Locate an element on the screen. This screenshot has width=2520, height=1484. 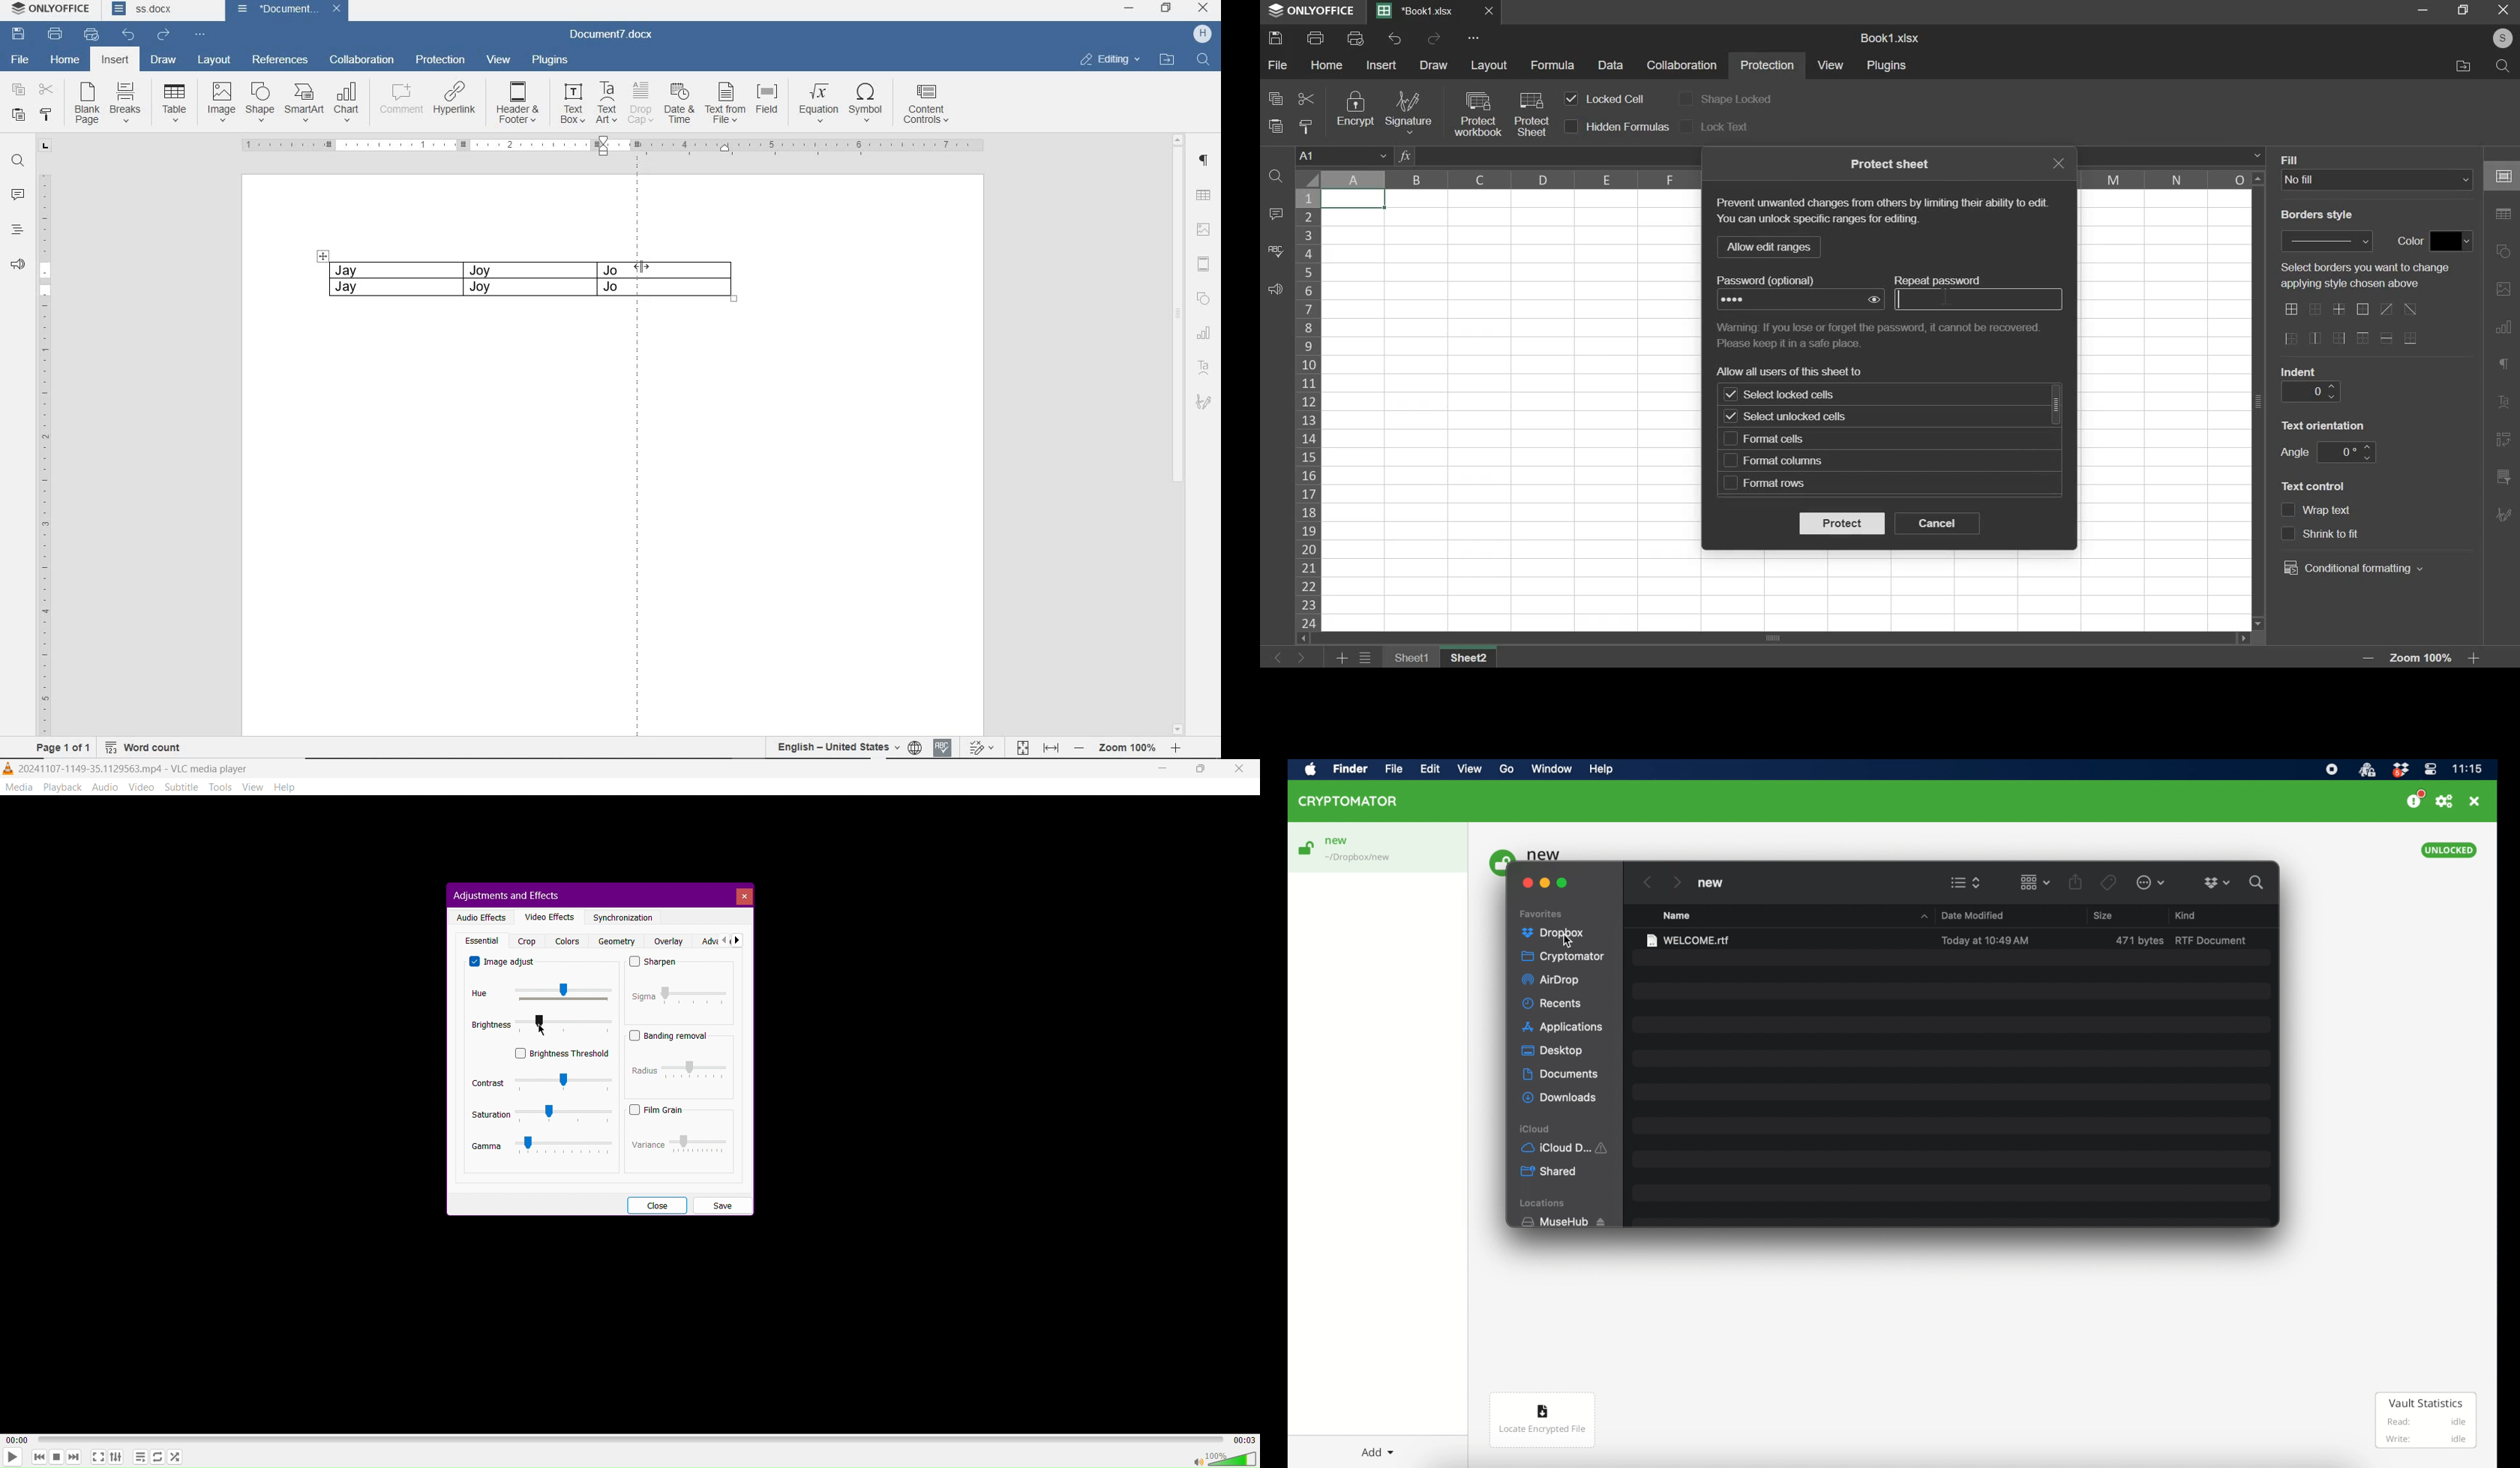
sheet is located at coordinates (1413, 657).